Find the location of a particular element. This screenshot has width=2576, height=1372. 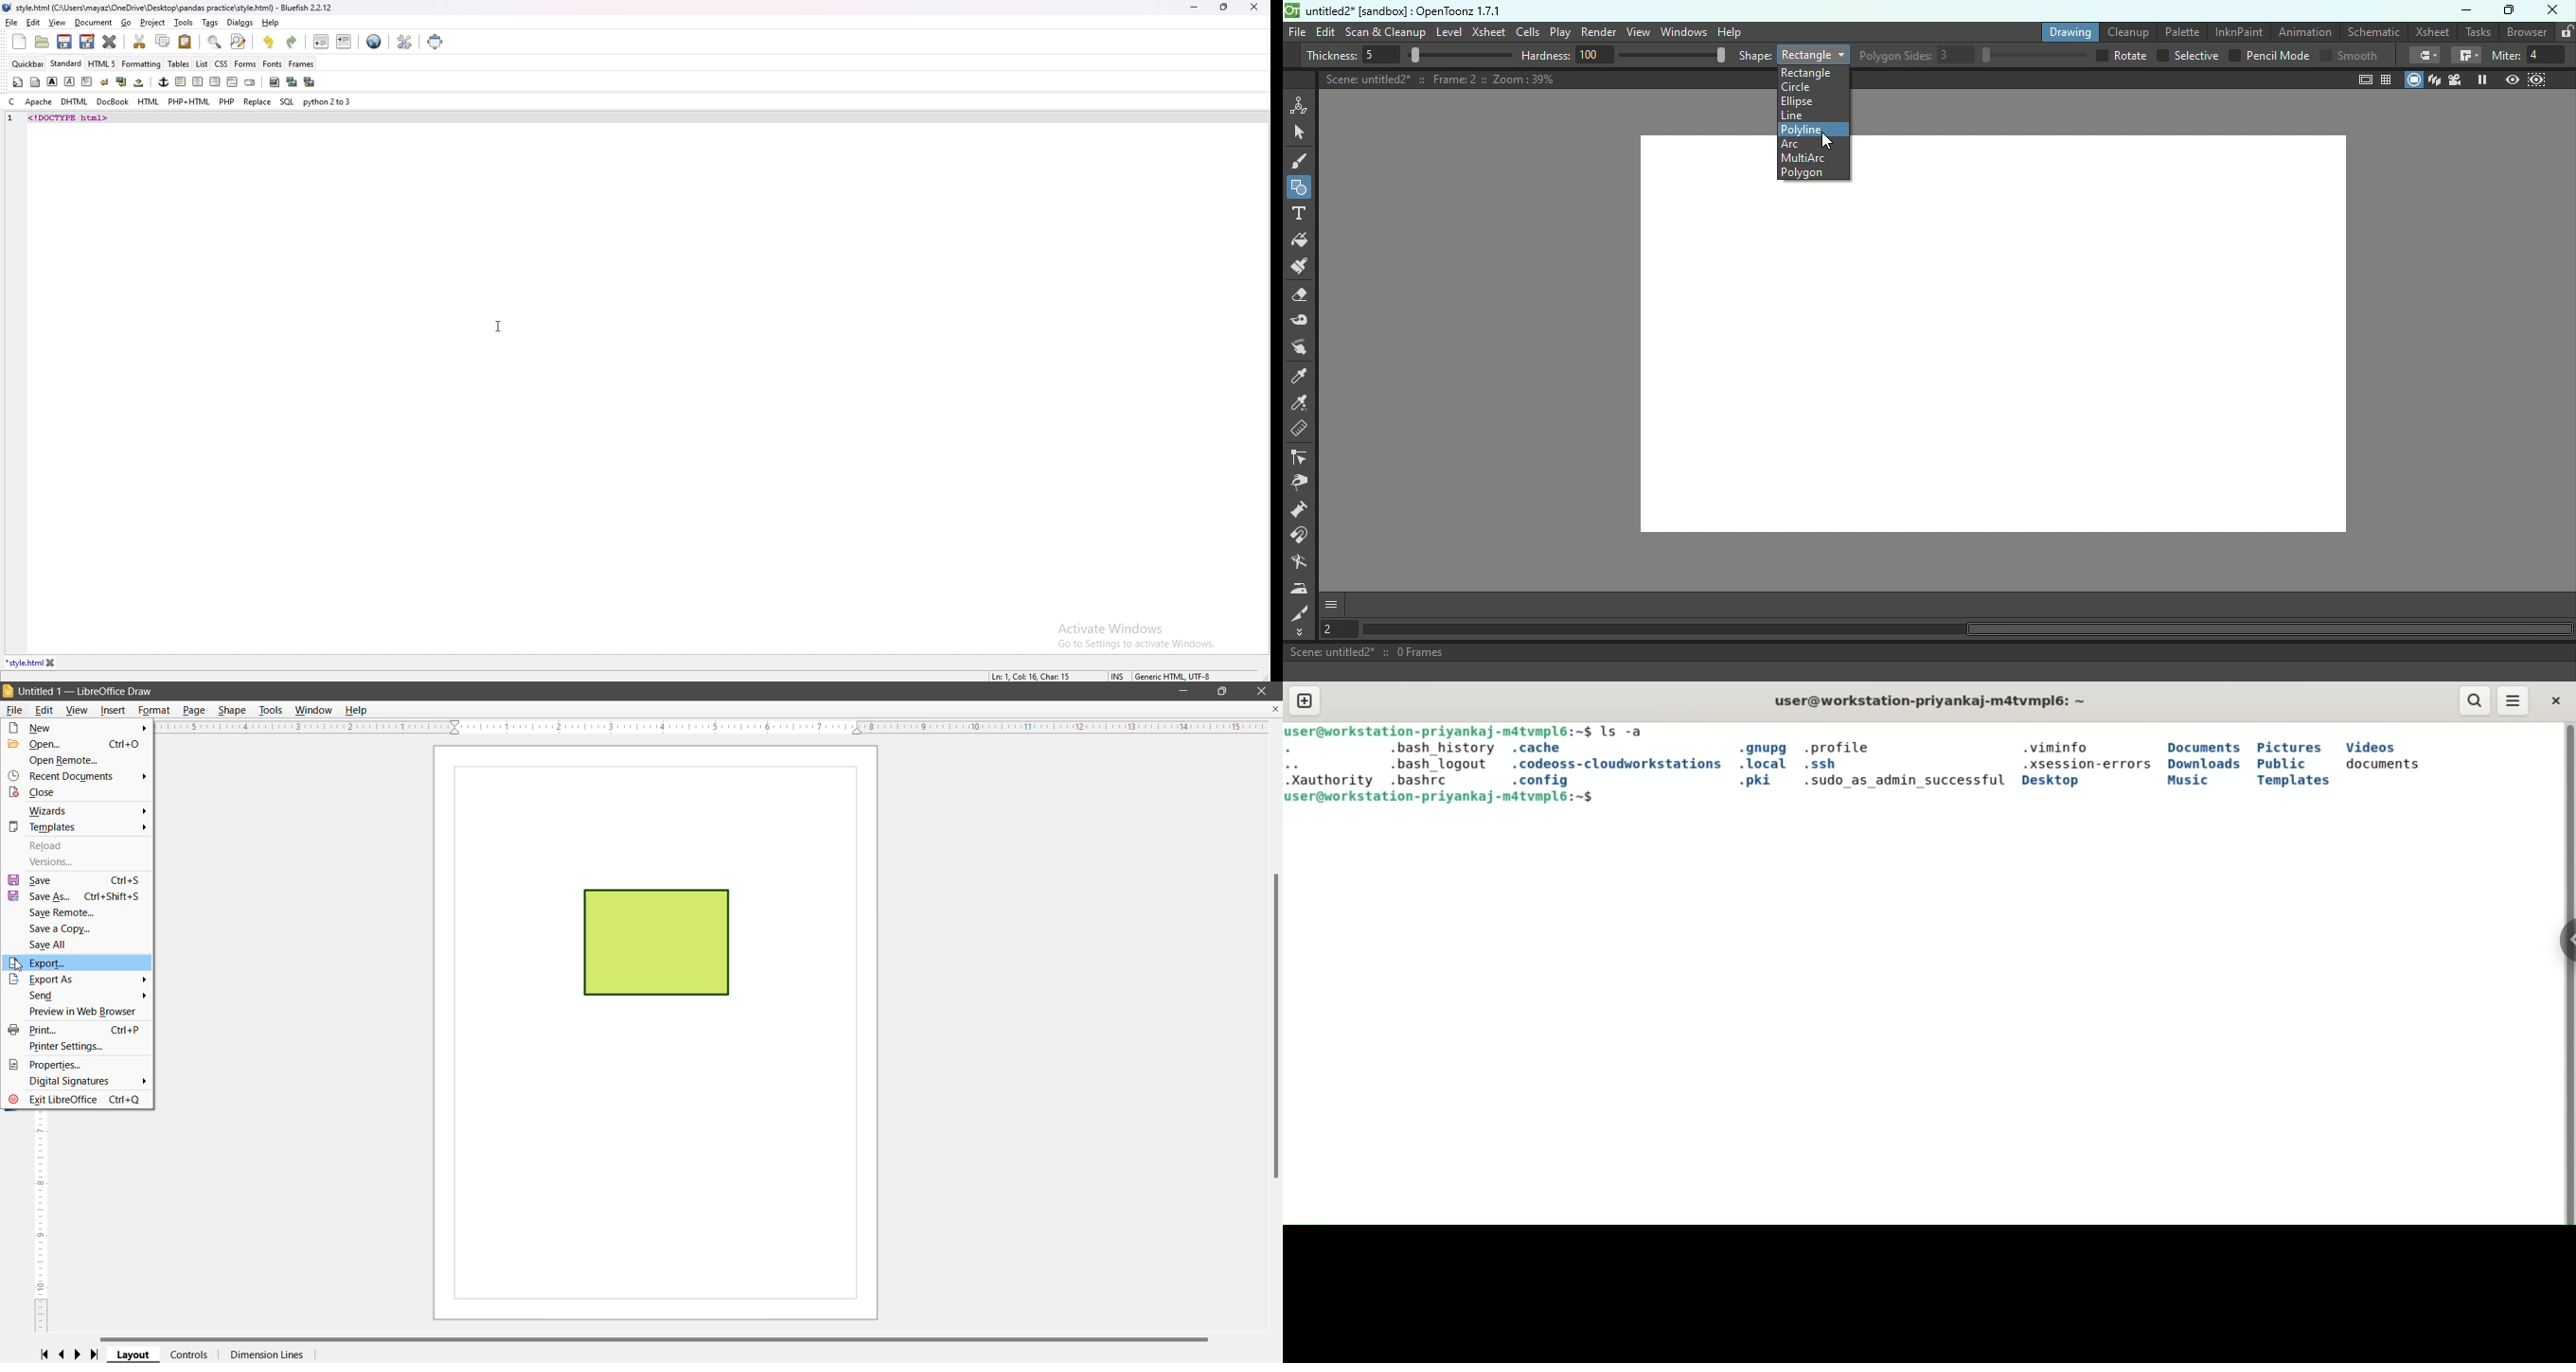

Close Document is located at coordinates (1275, 710).